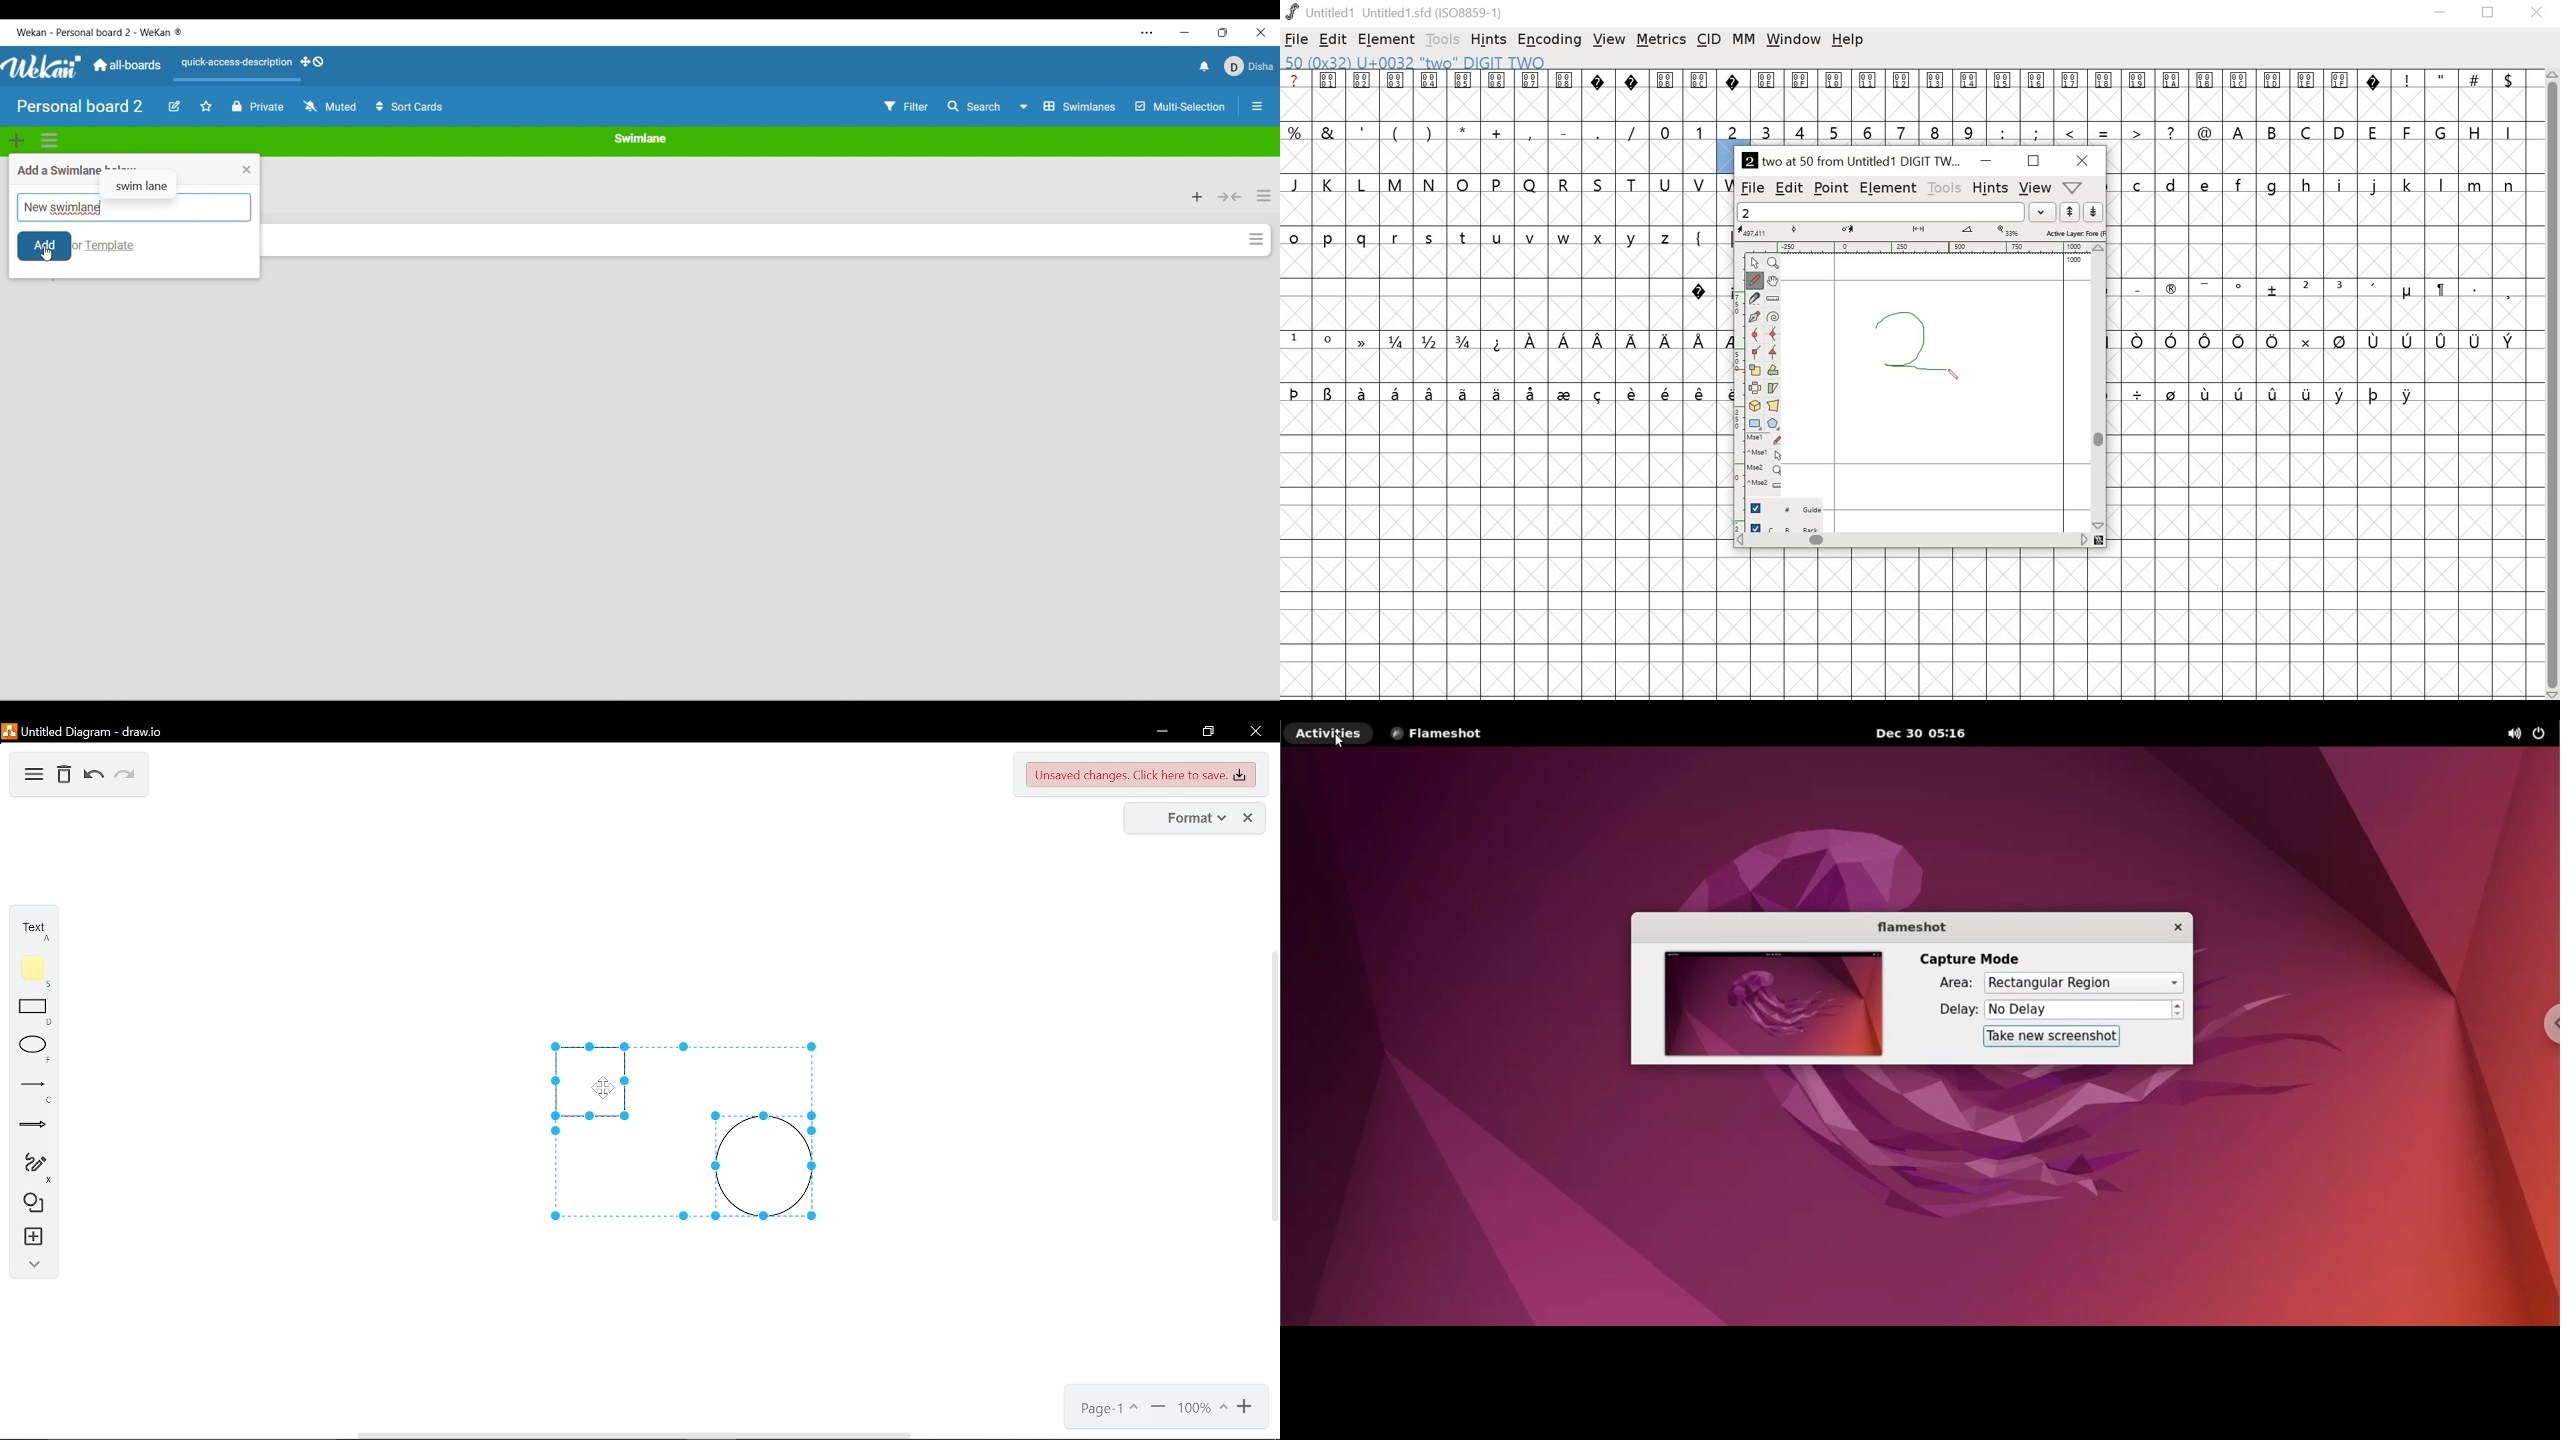 The height and width of the screenshot is (1456, 2576). Describe the element at coordinates (1789, 526) in the screenshot. I see `back layer` at that location.